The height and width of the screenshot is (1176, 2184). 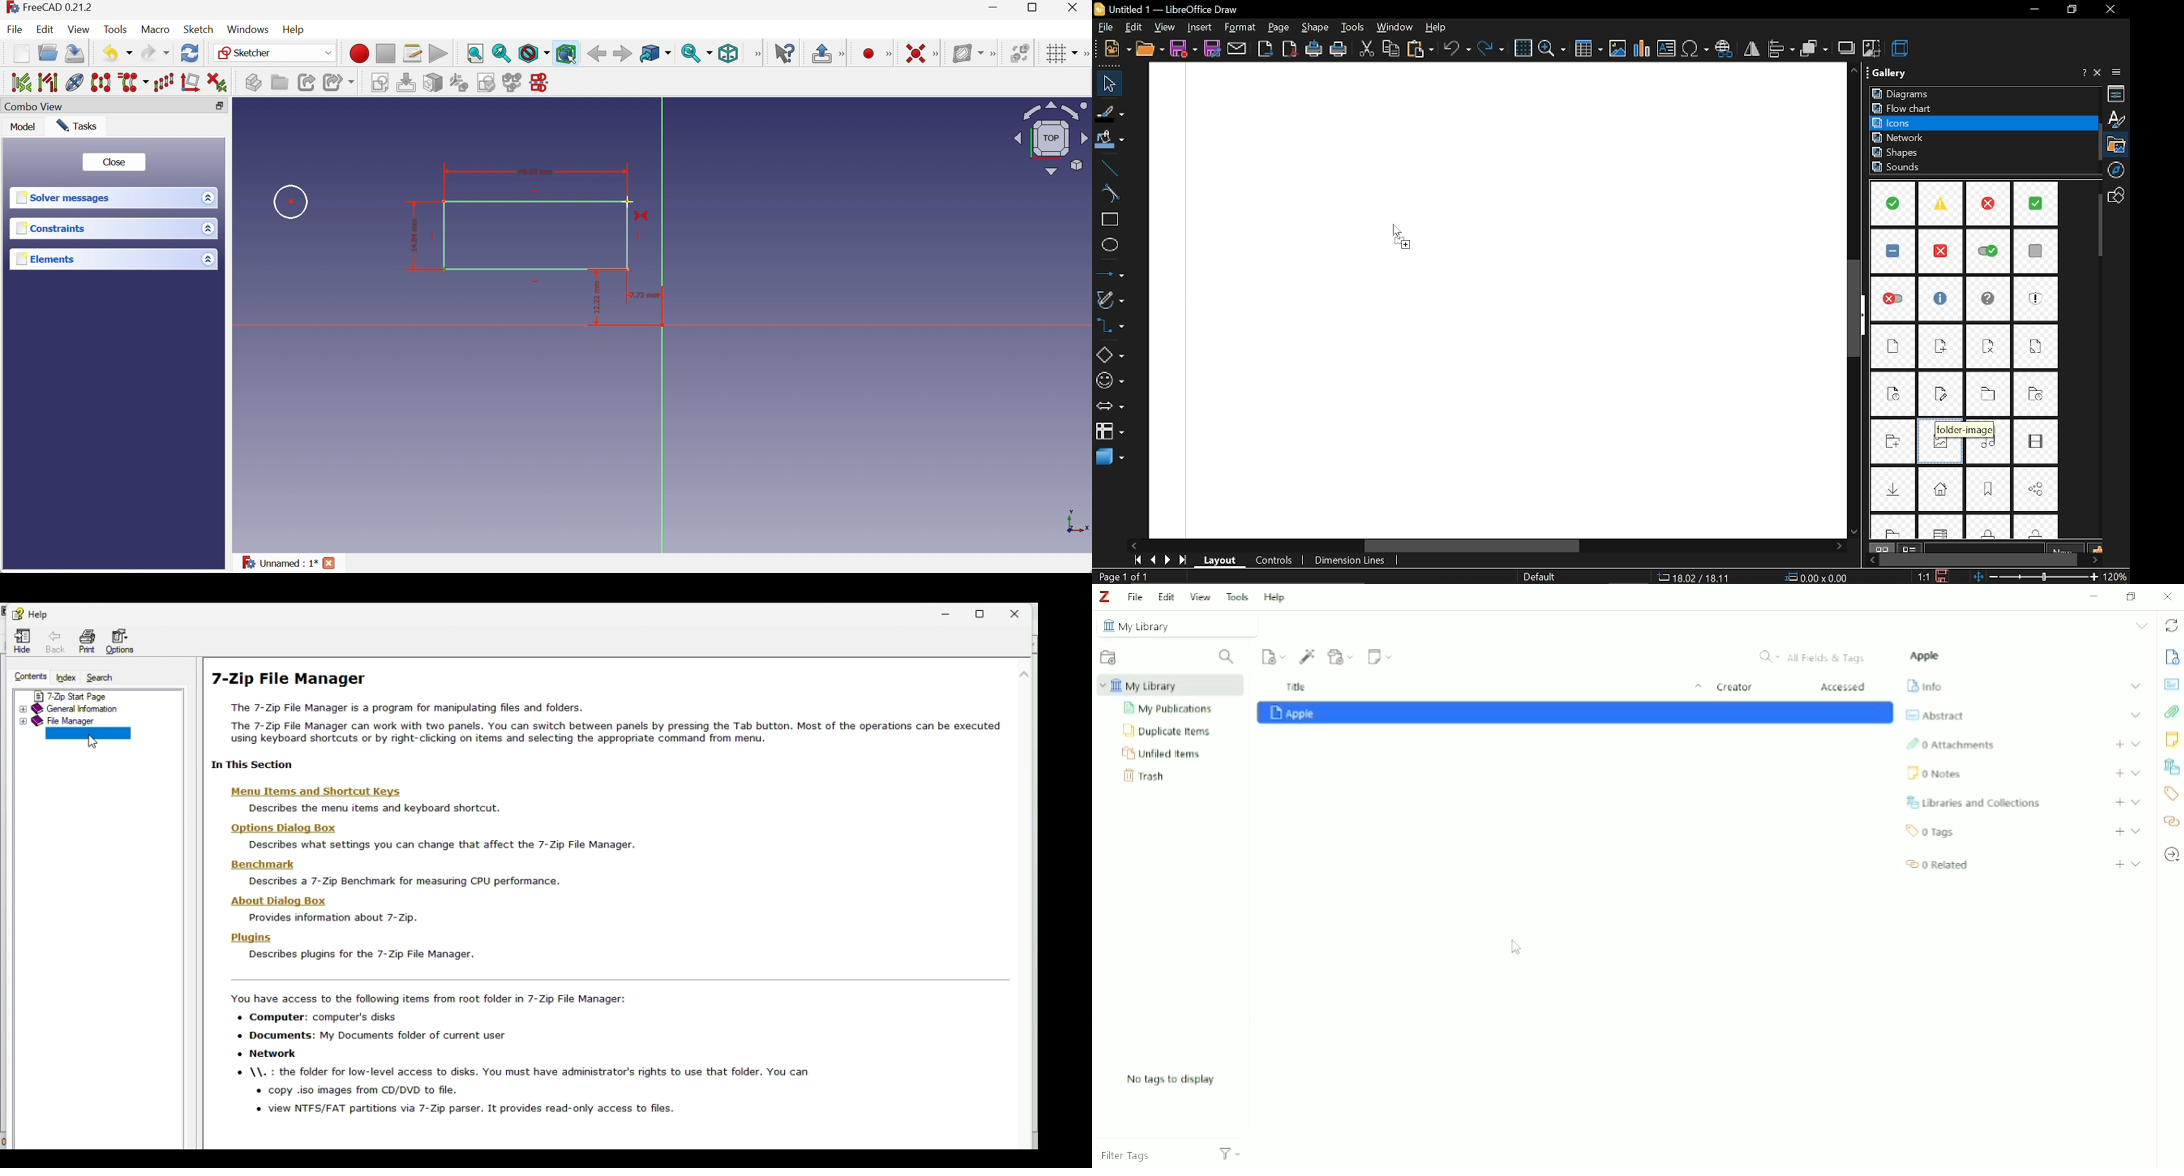 I want to click on lines and arrow, so click(x=1108, y=275).